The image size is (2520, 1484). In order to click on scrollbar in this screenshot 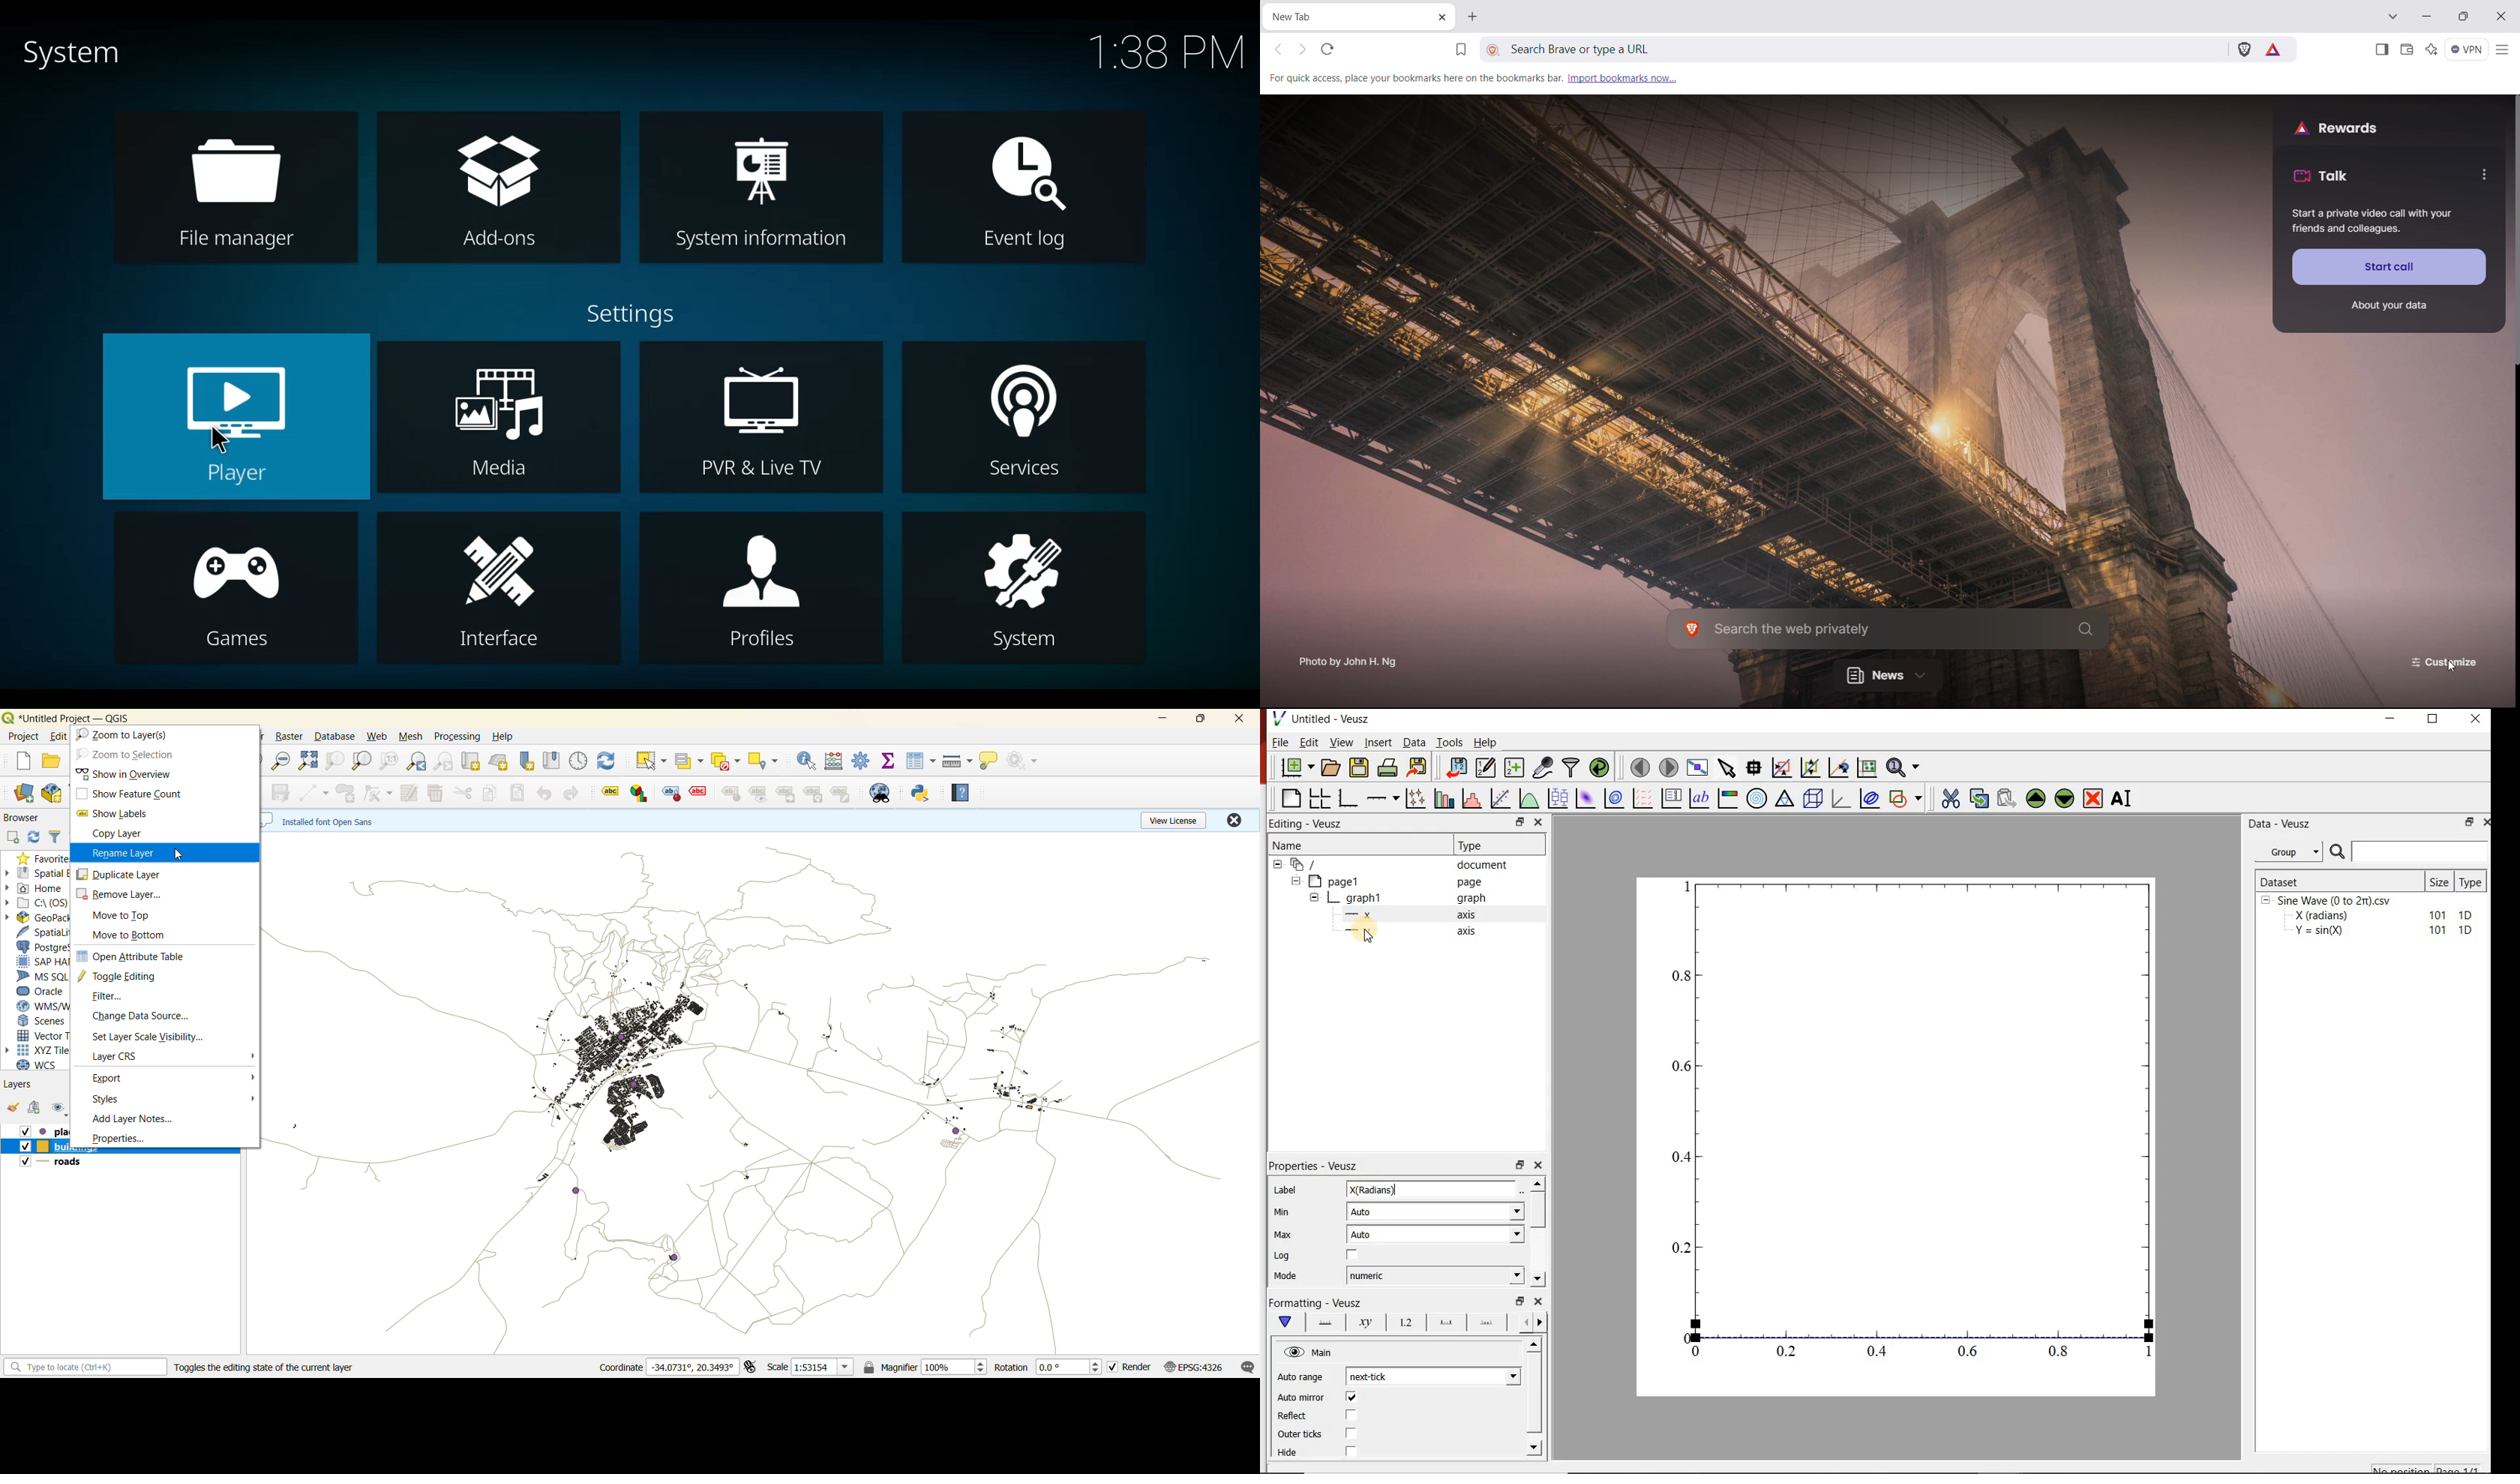, I will do `click(1539, 1211)`.